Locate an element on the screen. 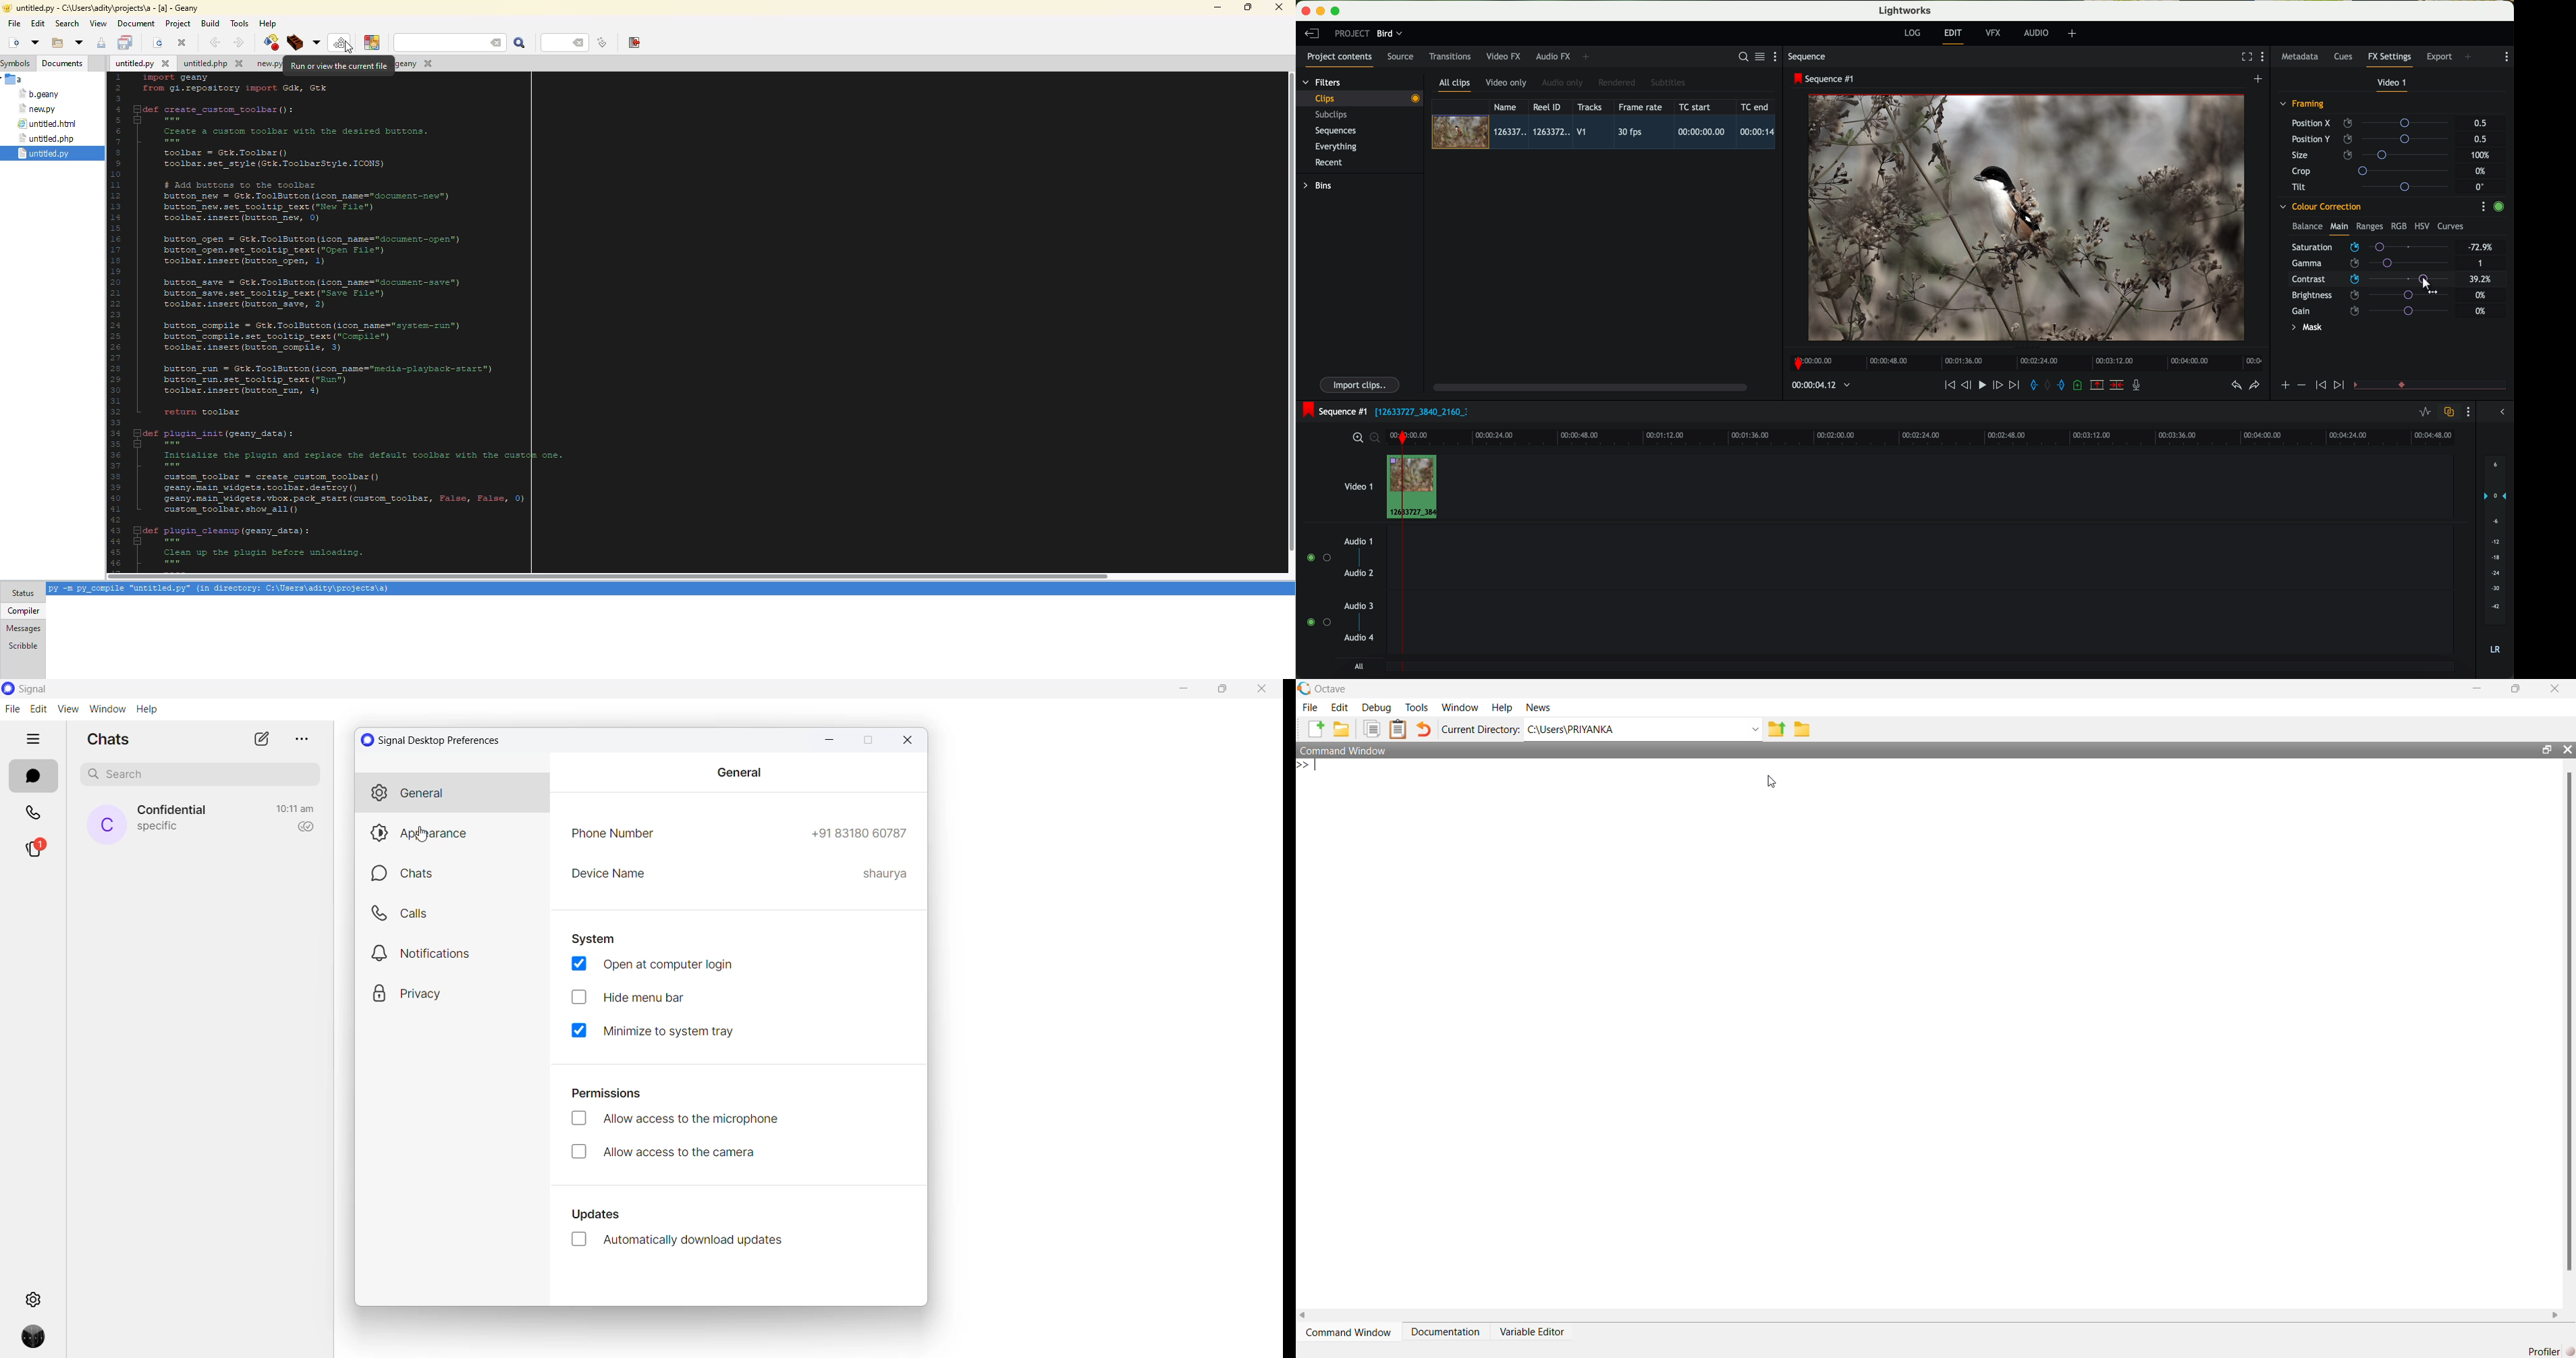 The height and width of the screenshot is (1372, 2576). file is located at coordinates (12, 708).